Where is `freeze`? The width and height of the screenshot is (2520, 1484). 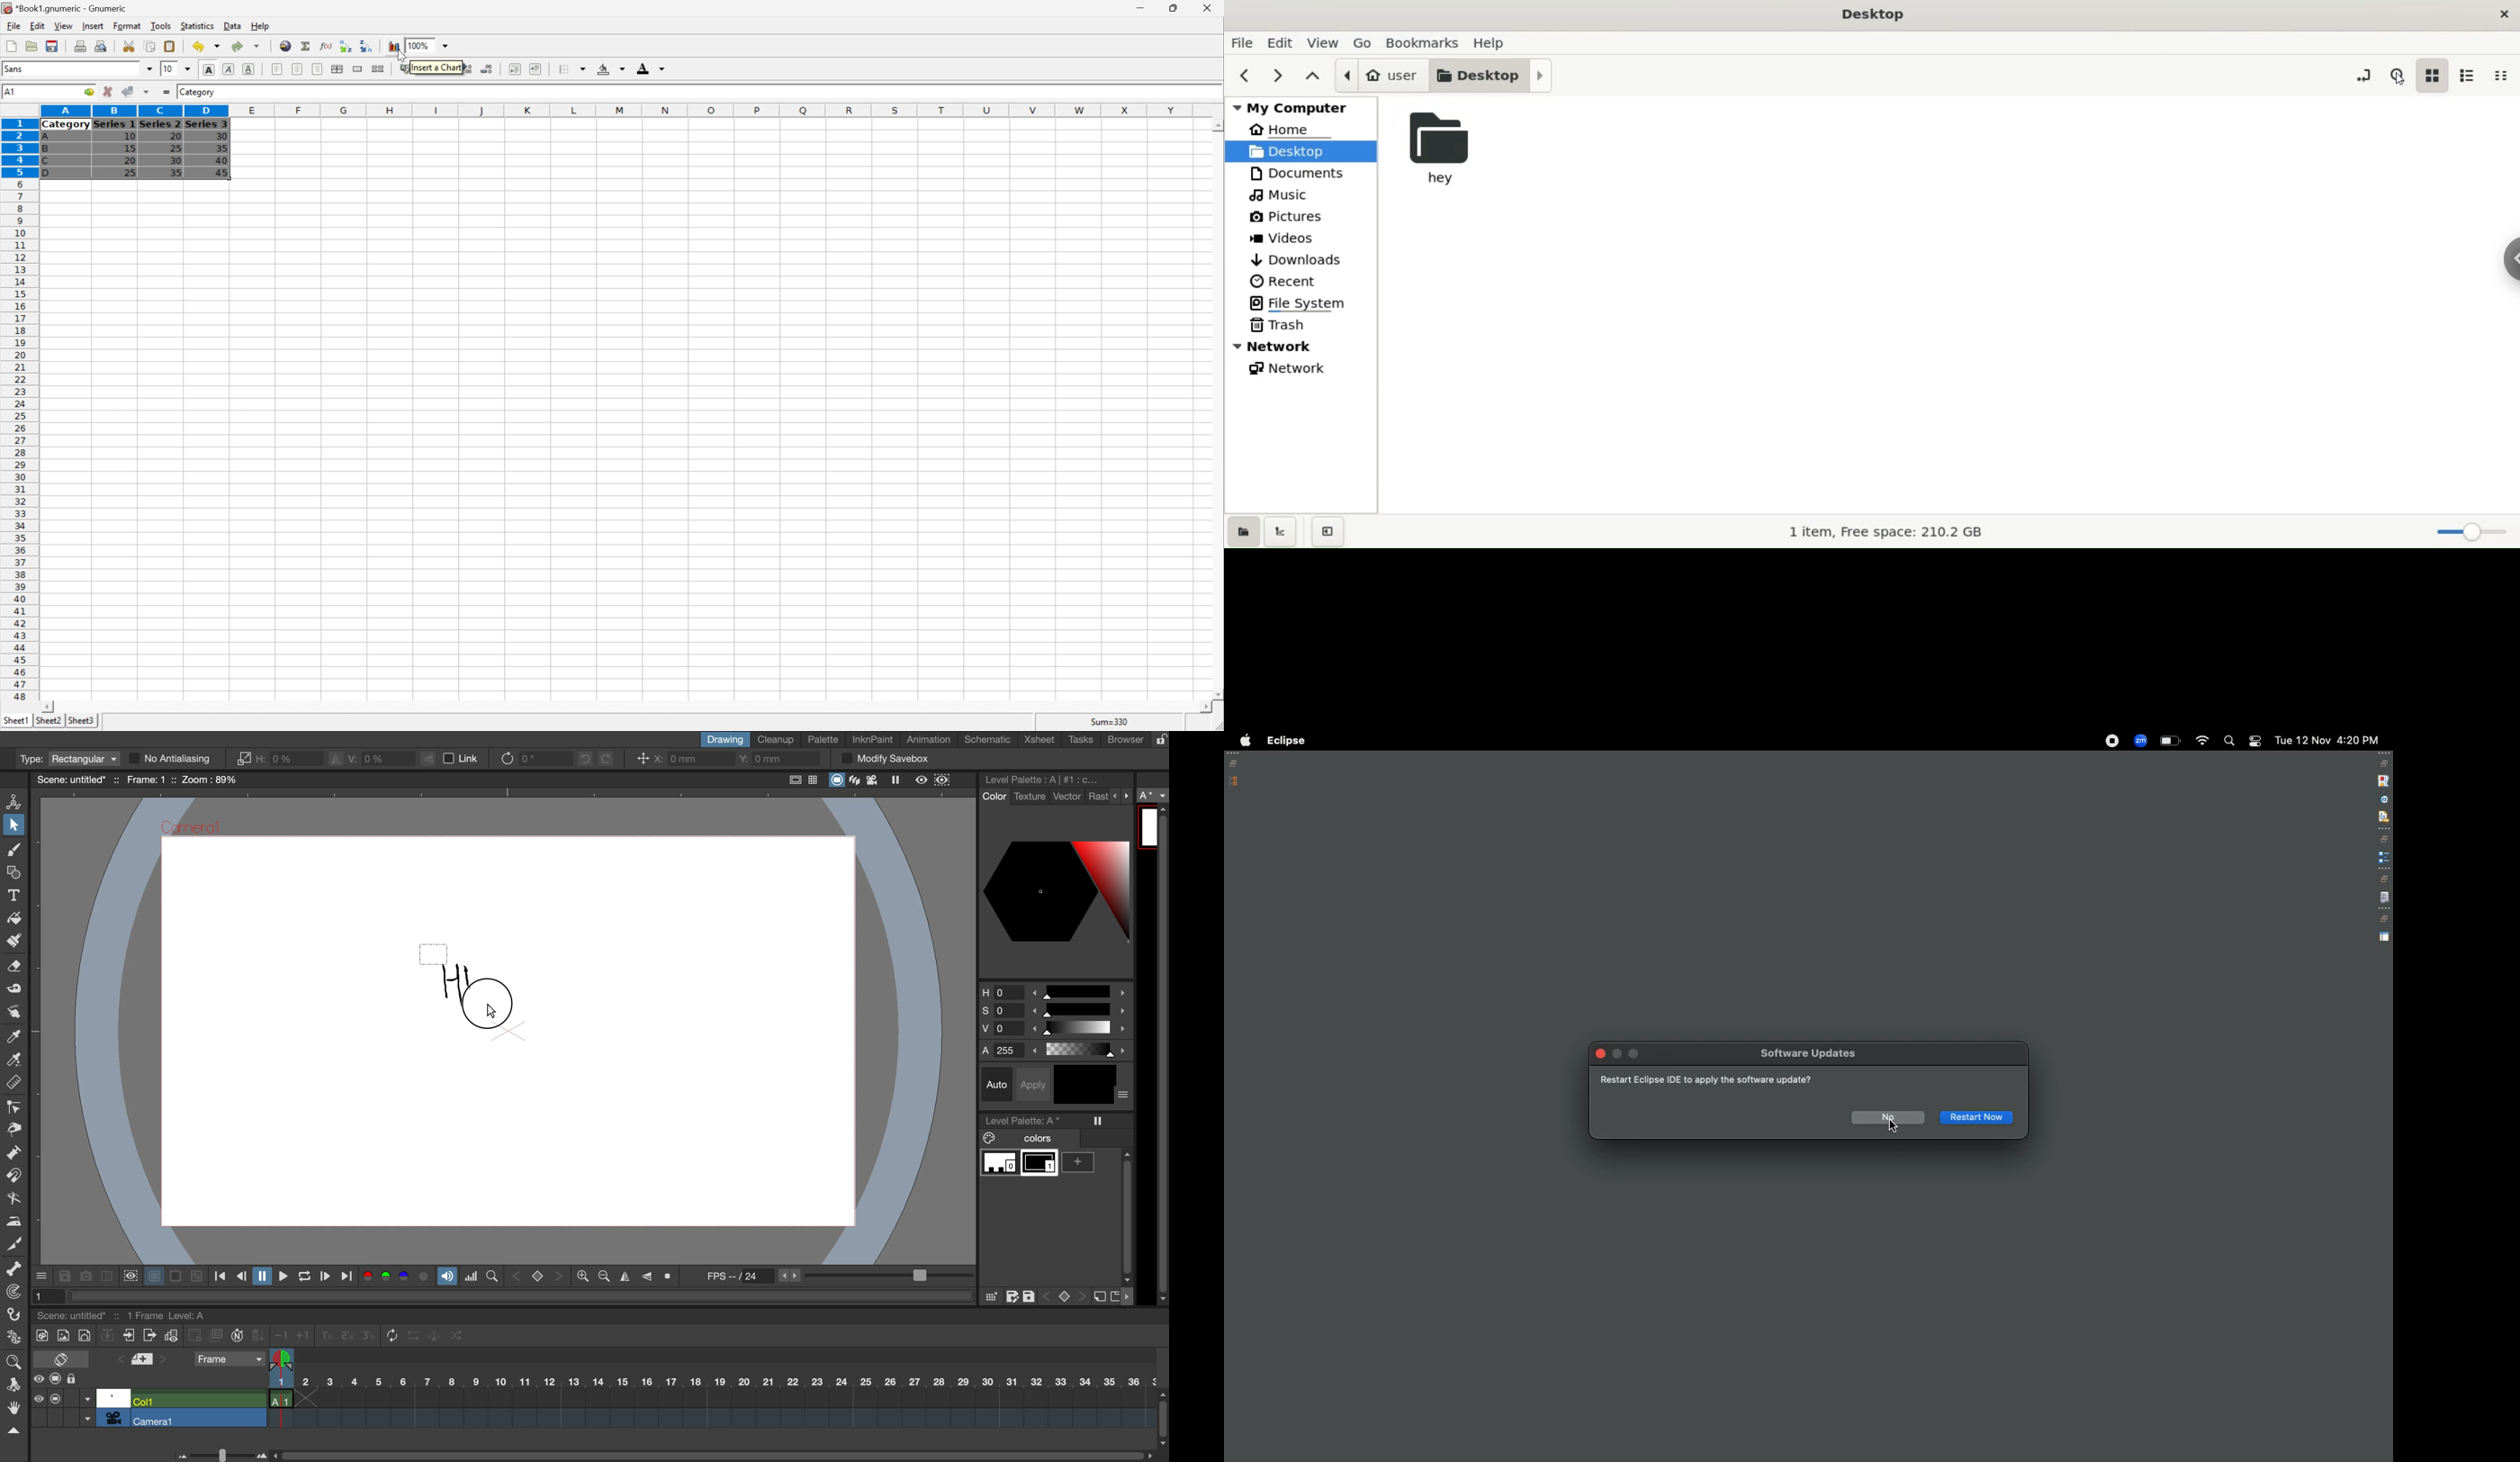 freeze is located at coordinates (1099, 1120).